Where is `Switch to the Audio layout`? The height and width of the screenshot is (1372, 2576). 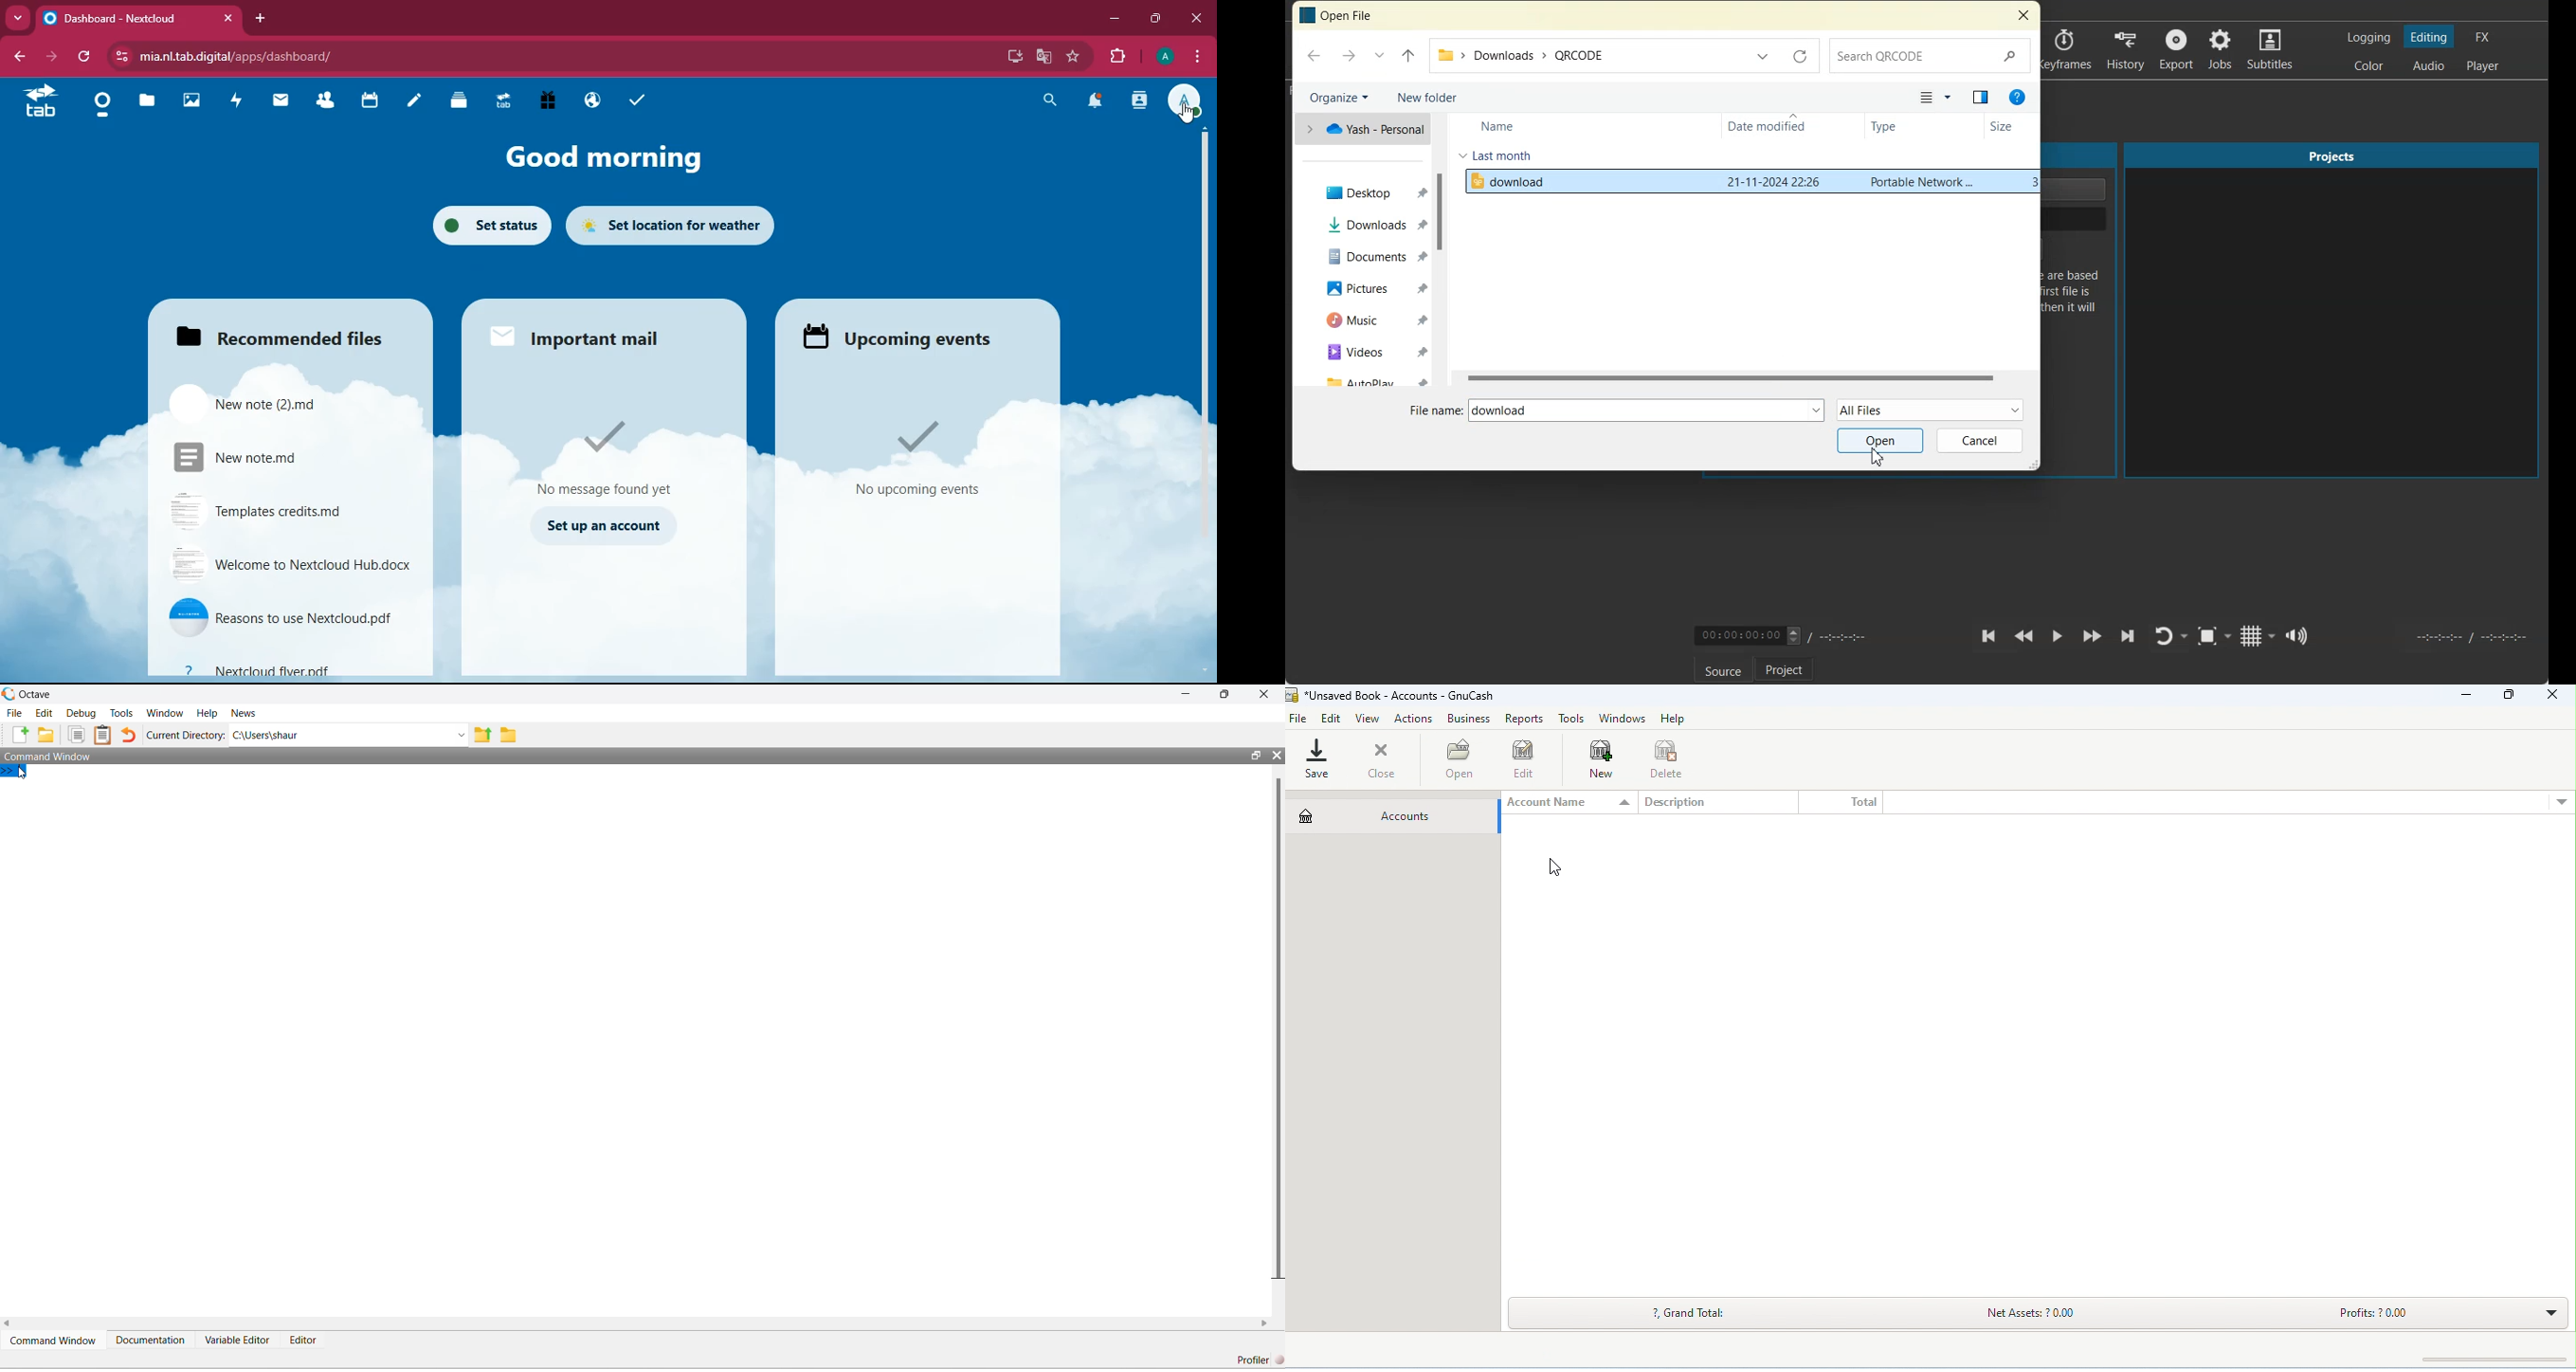
Switch to the Audio layout is located at coordinates (2429, 65).